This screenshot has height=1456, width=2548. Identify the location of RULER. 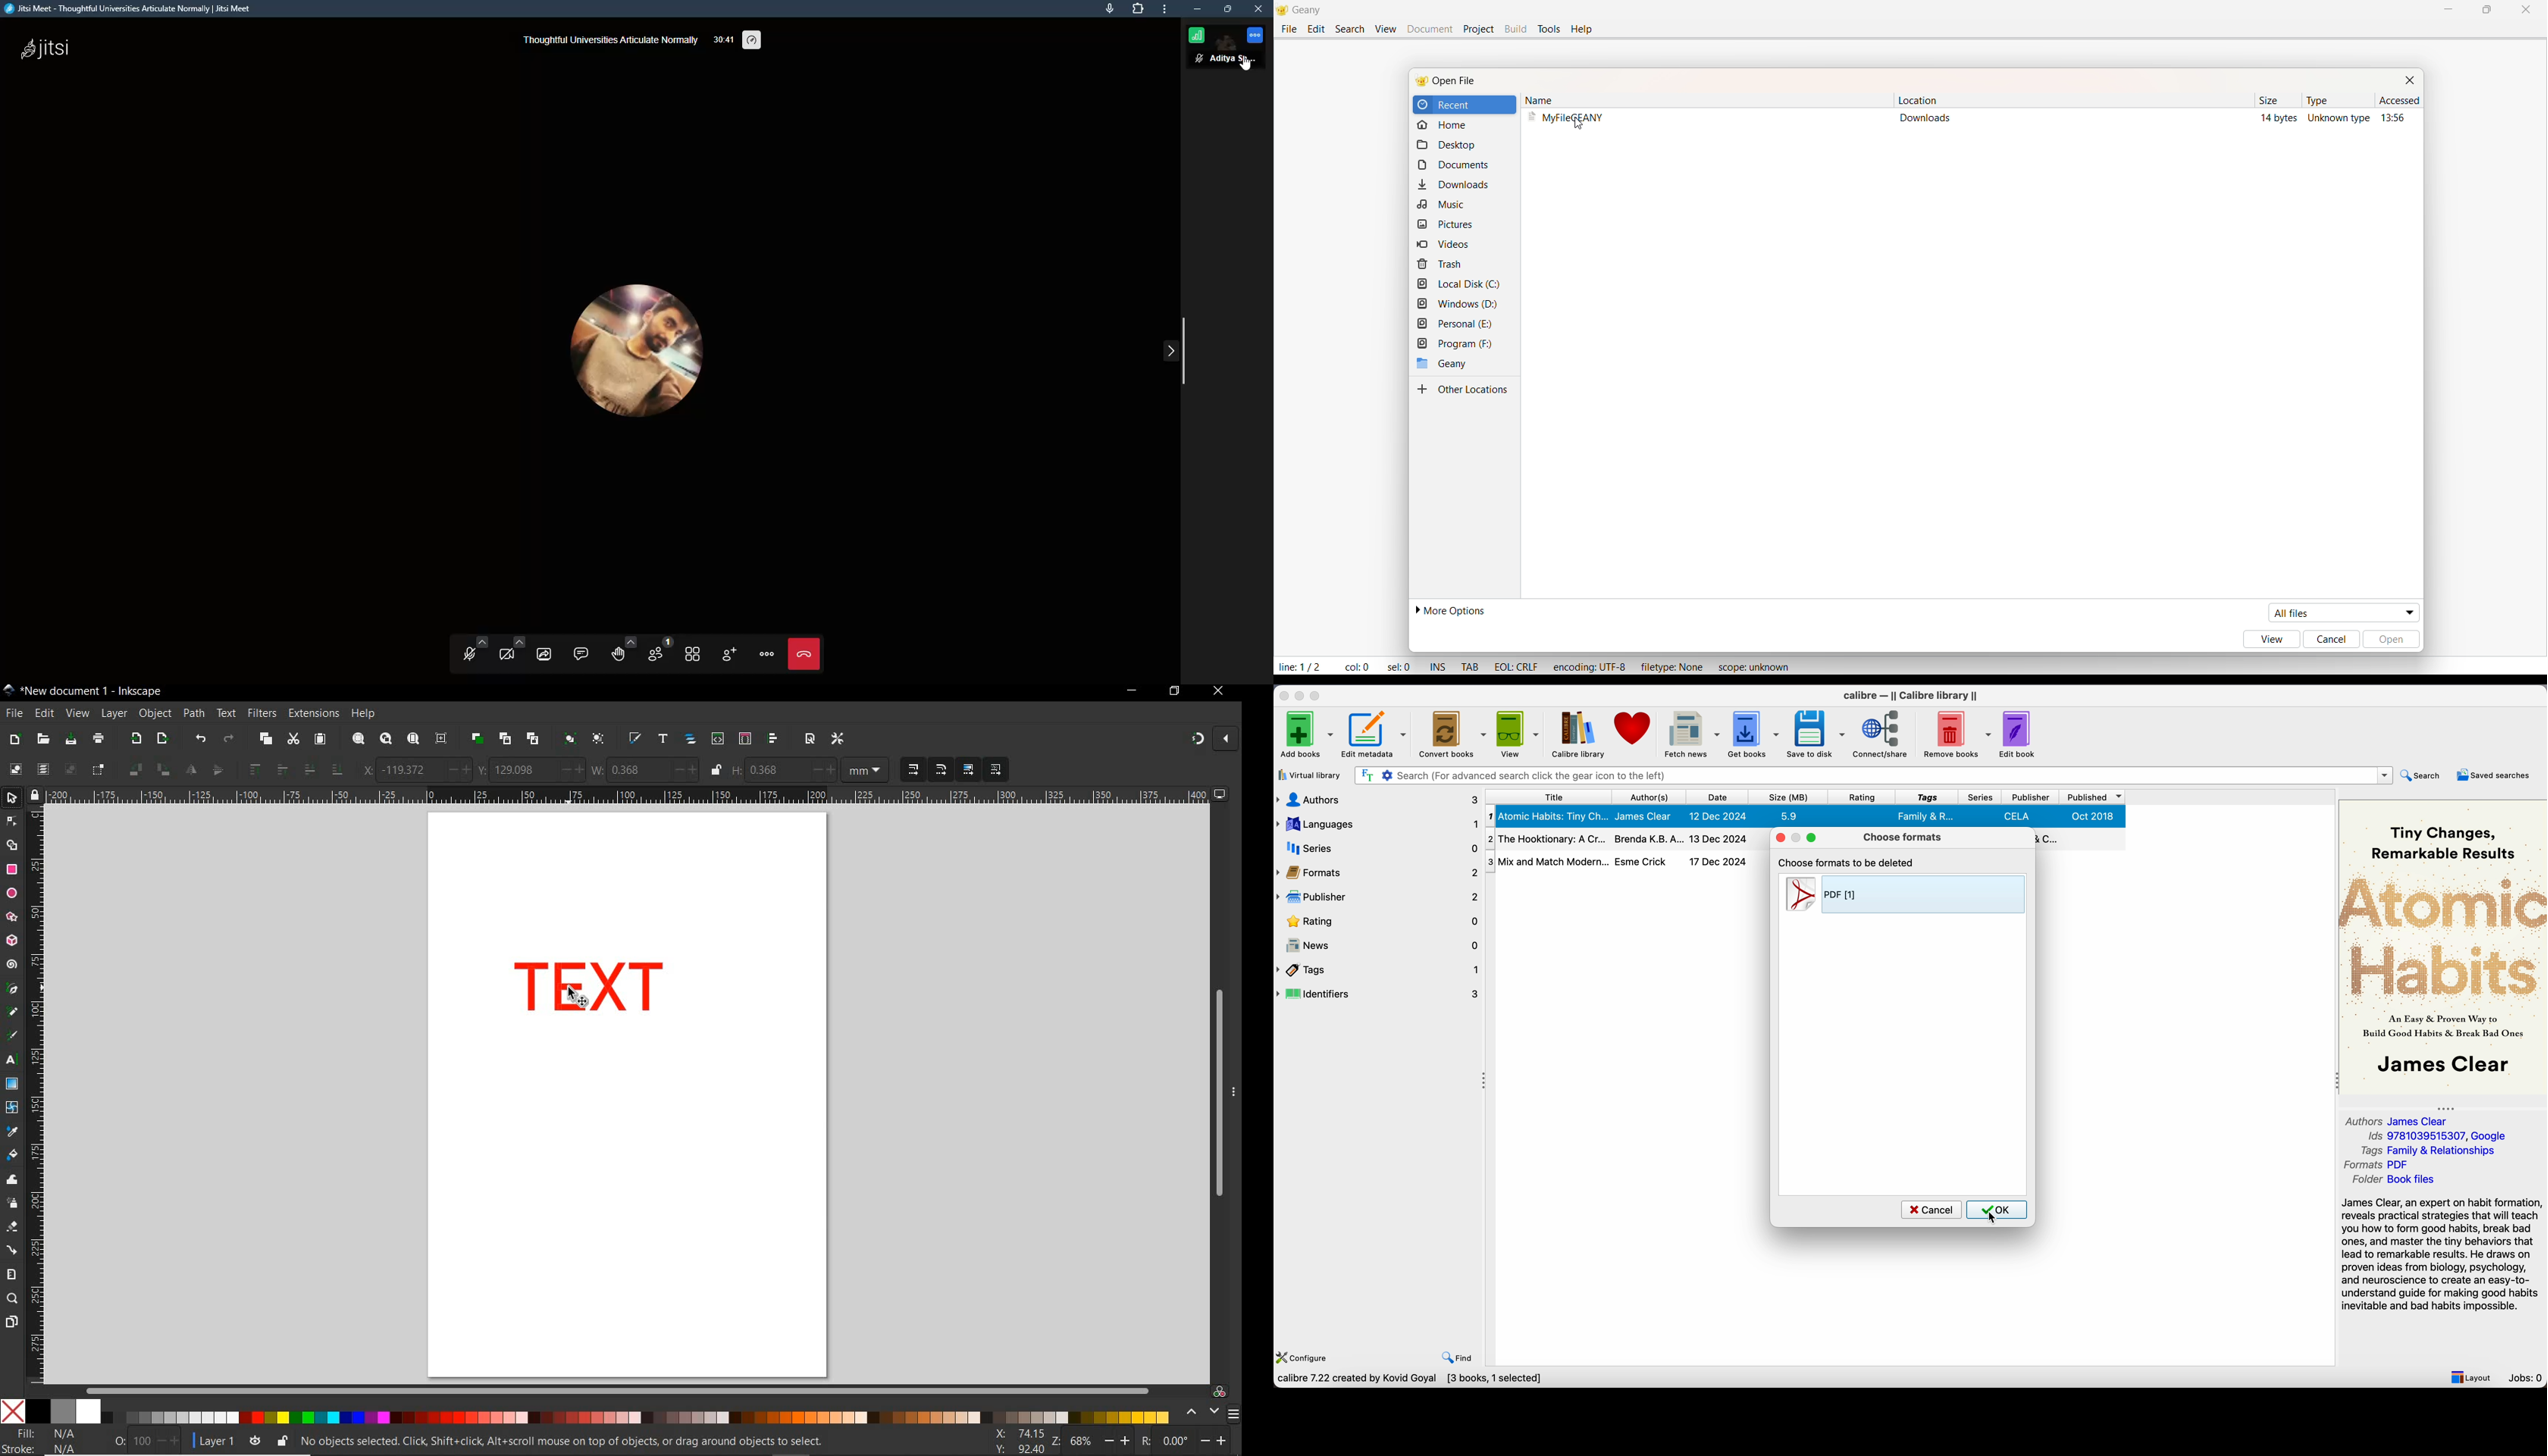
(38, 1096).